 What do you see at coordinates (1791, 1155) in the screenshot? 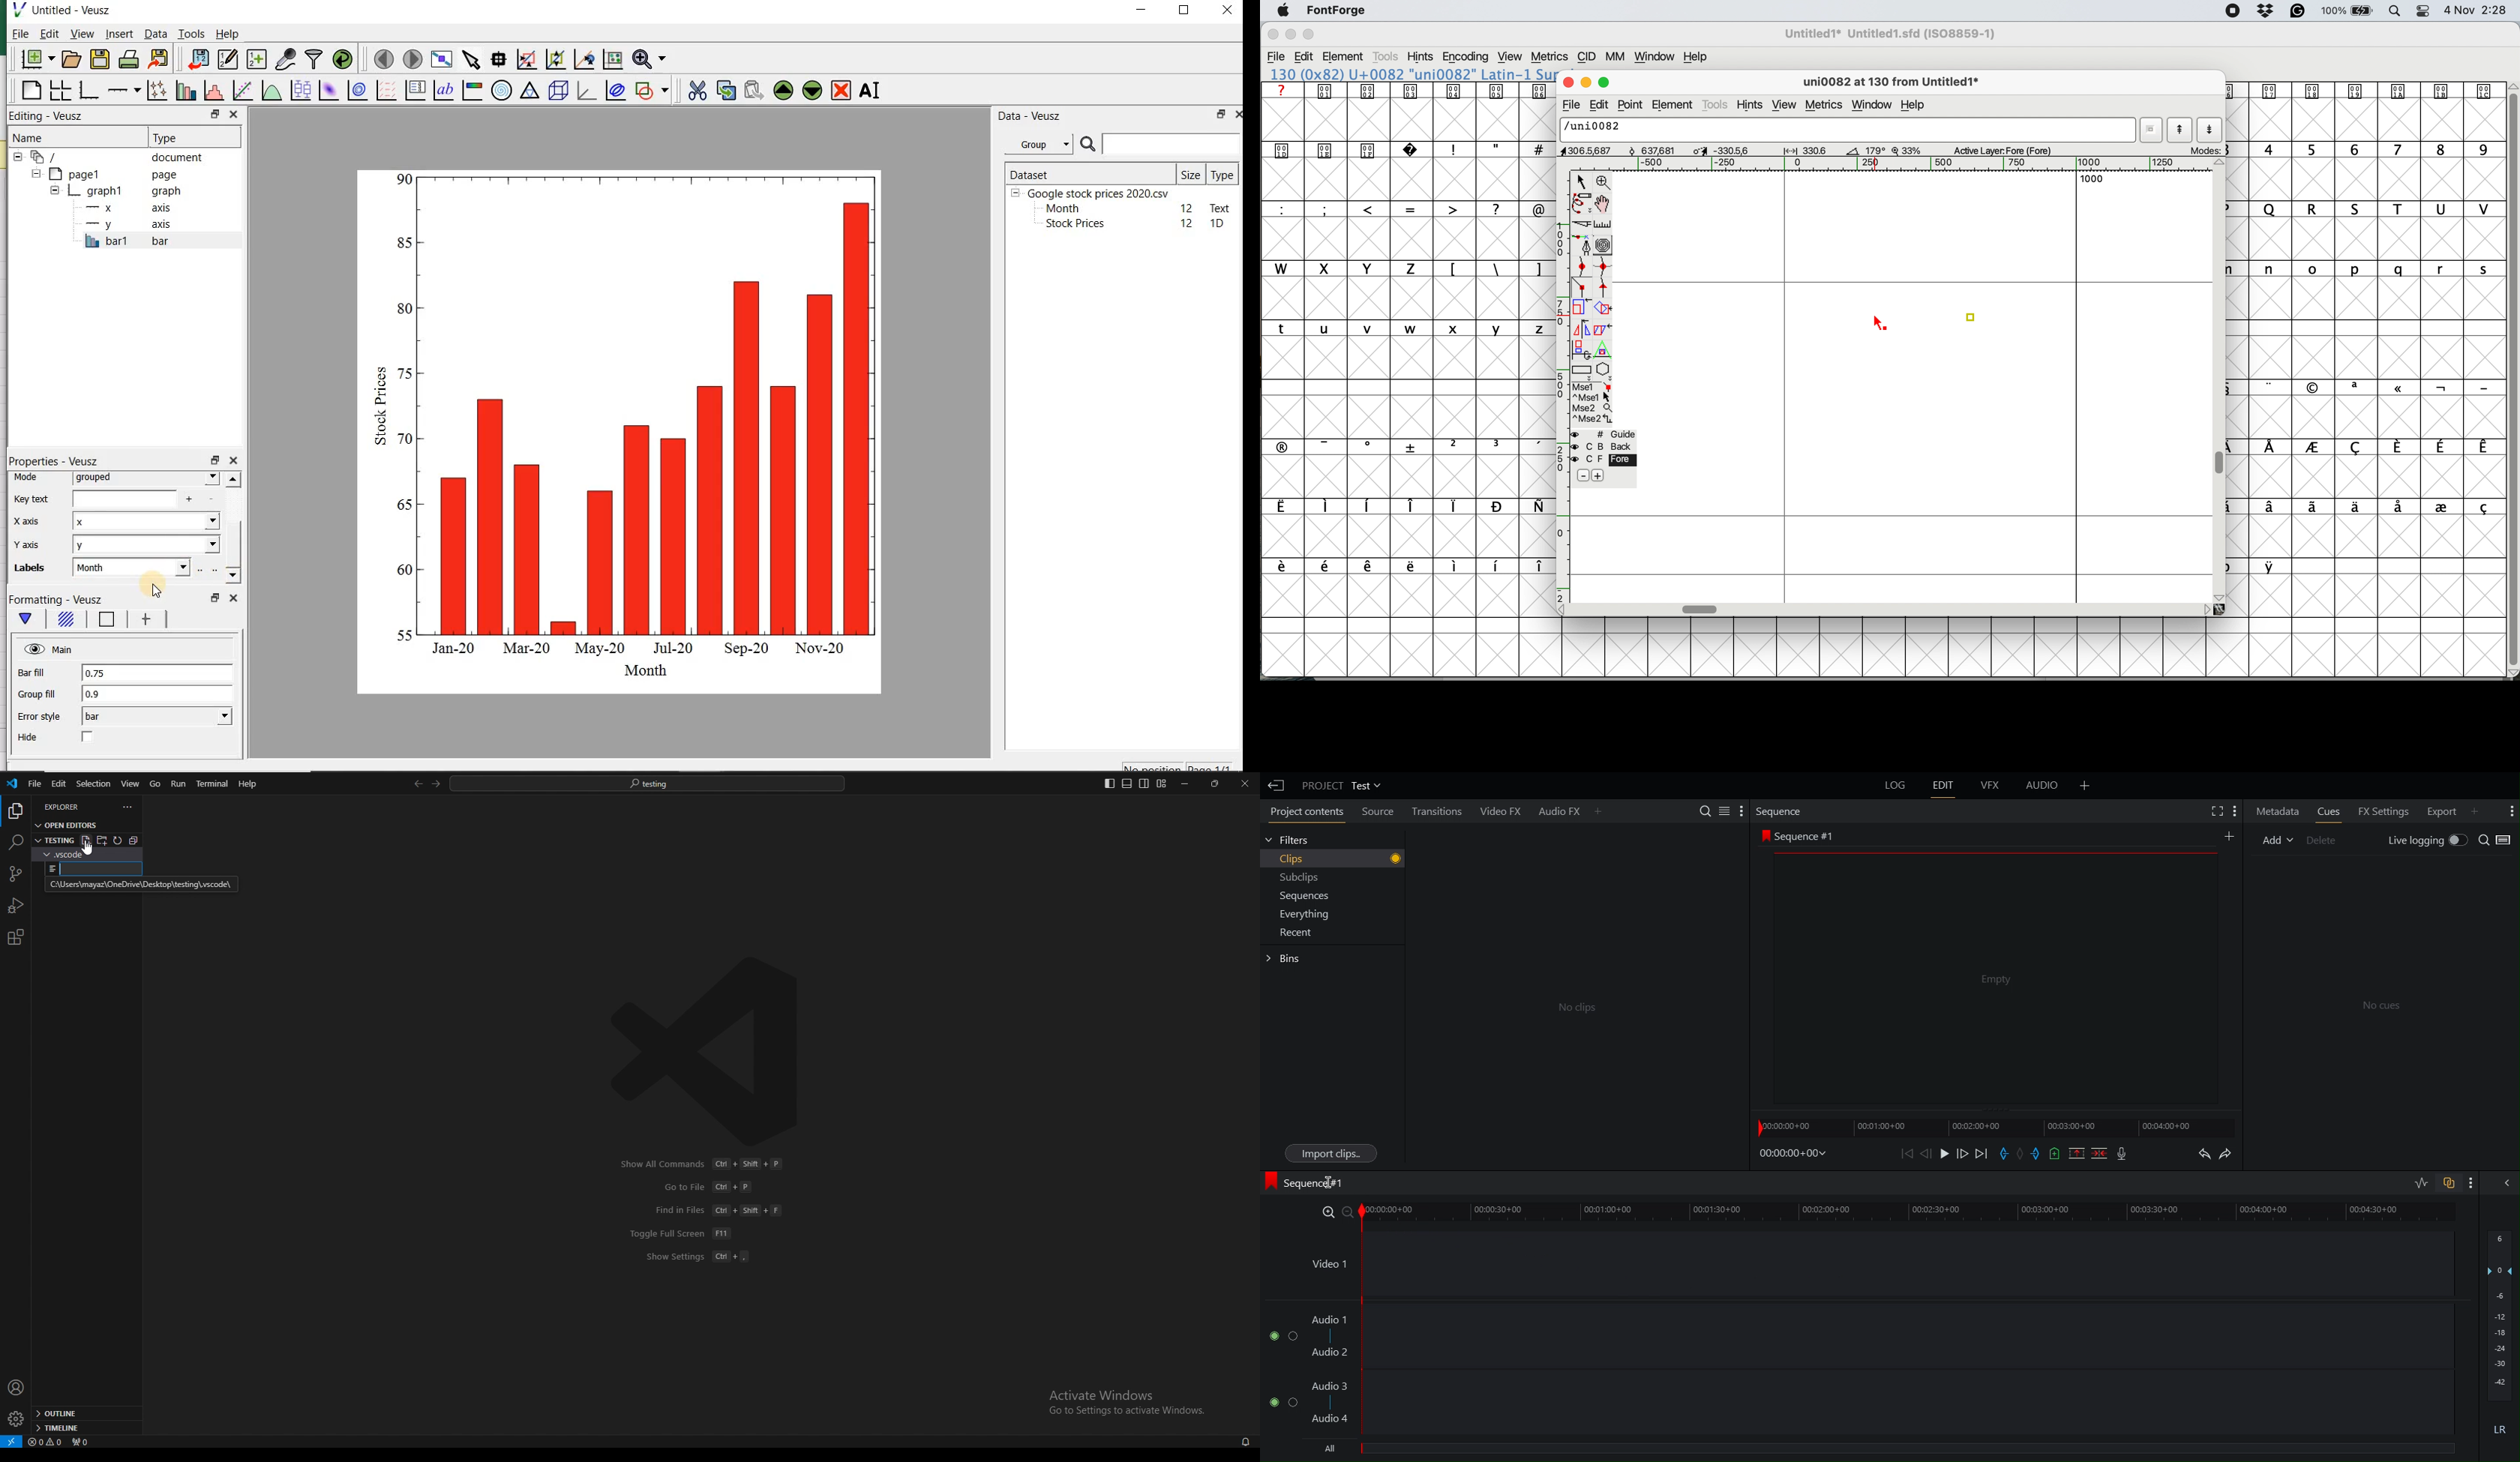
I see `Timestamp` at bounding box center [1791, 1155].